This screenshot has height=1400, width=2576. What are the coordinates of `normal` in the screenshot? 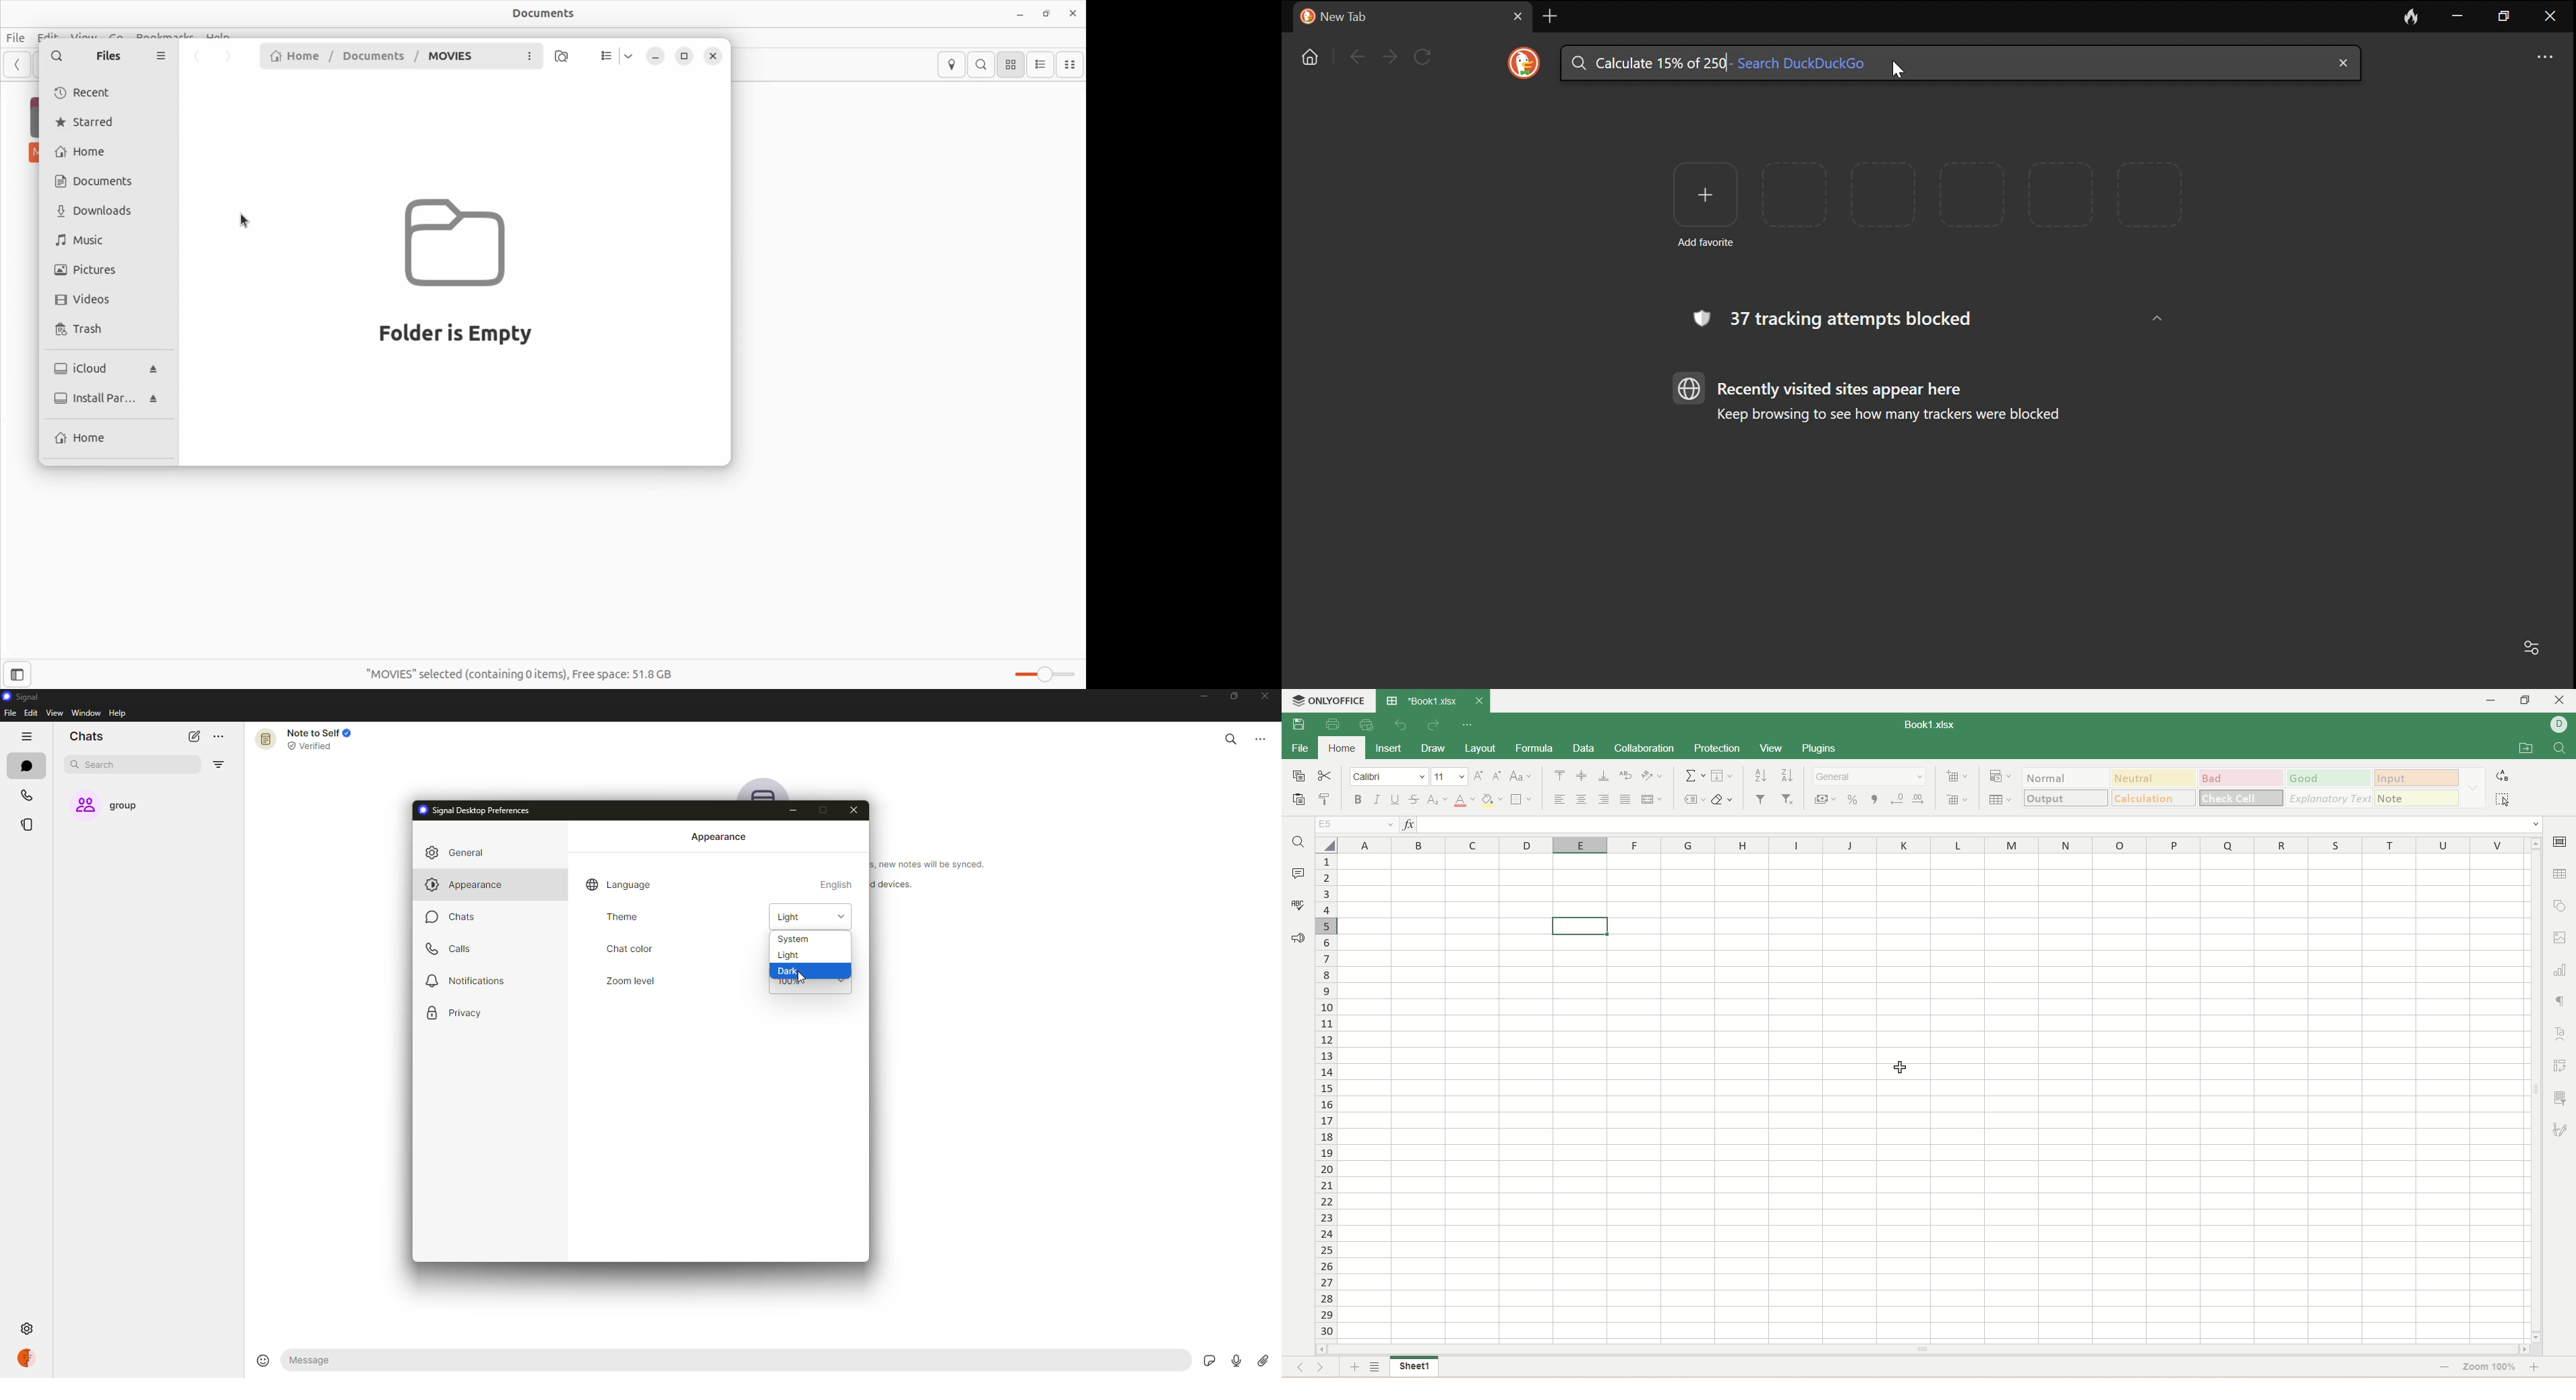 It's located at (2064, 778).